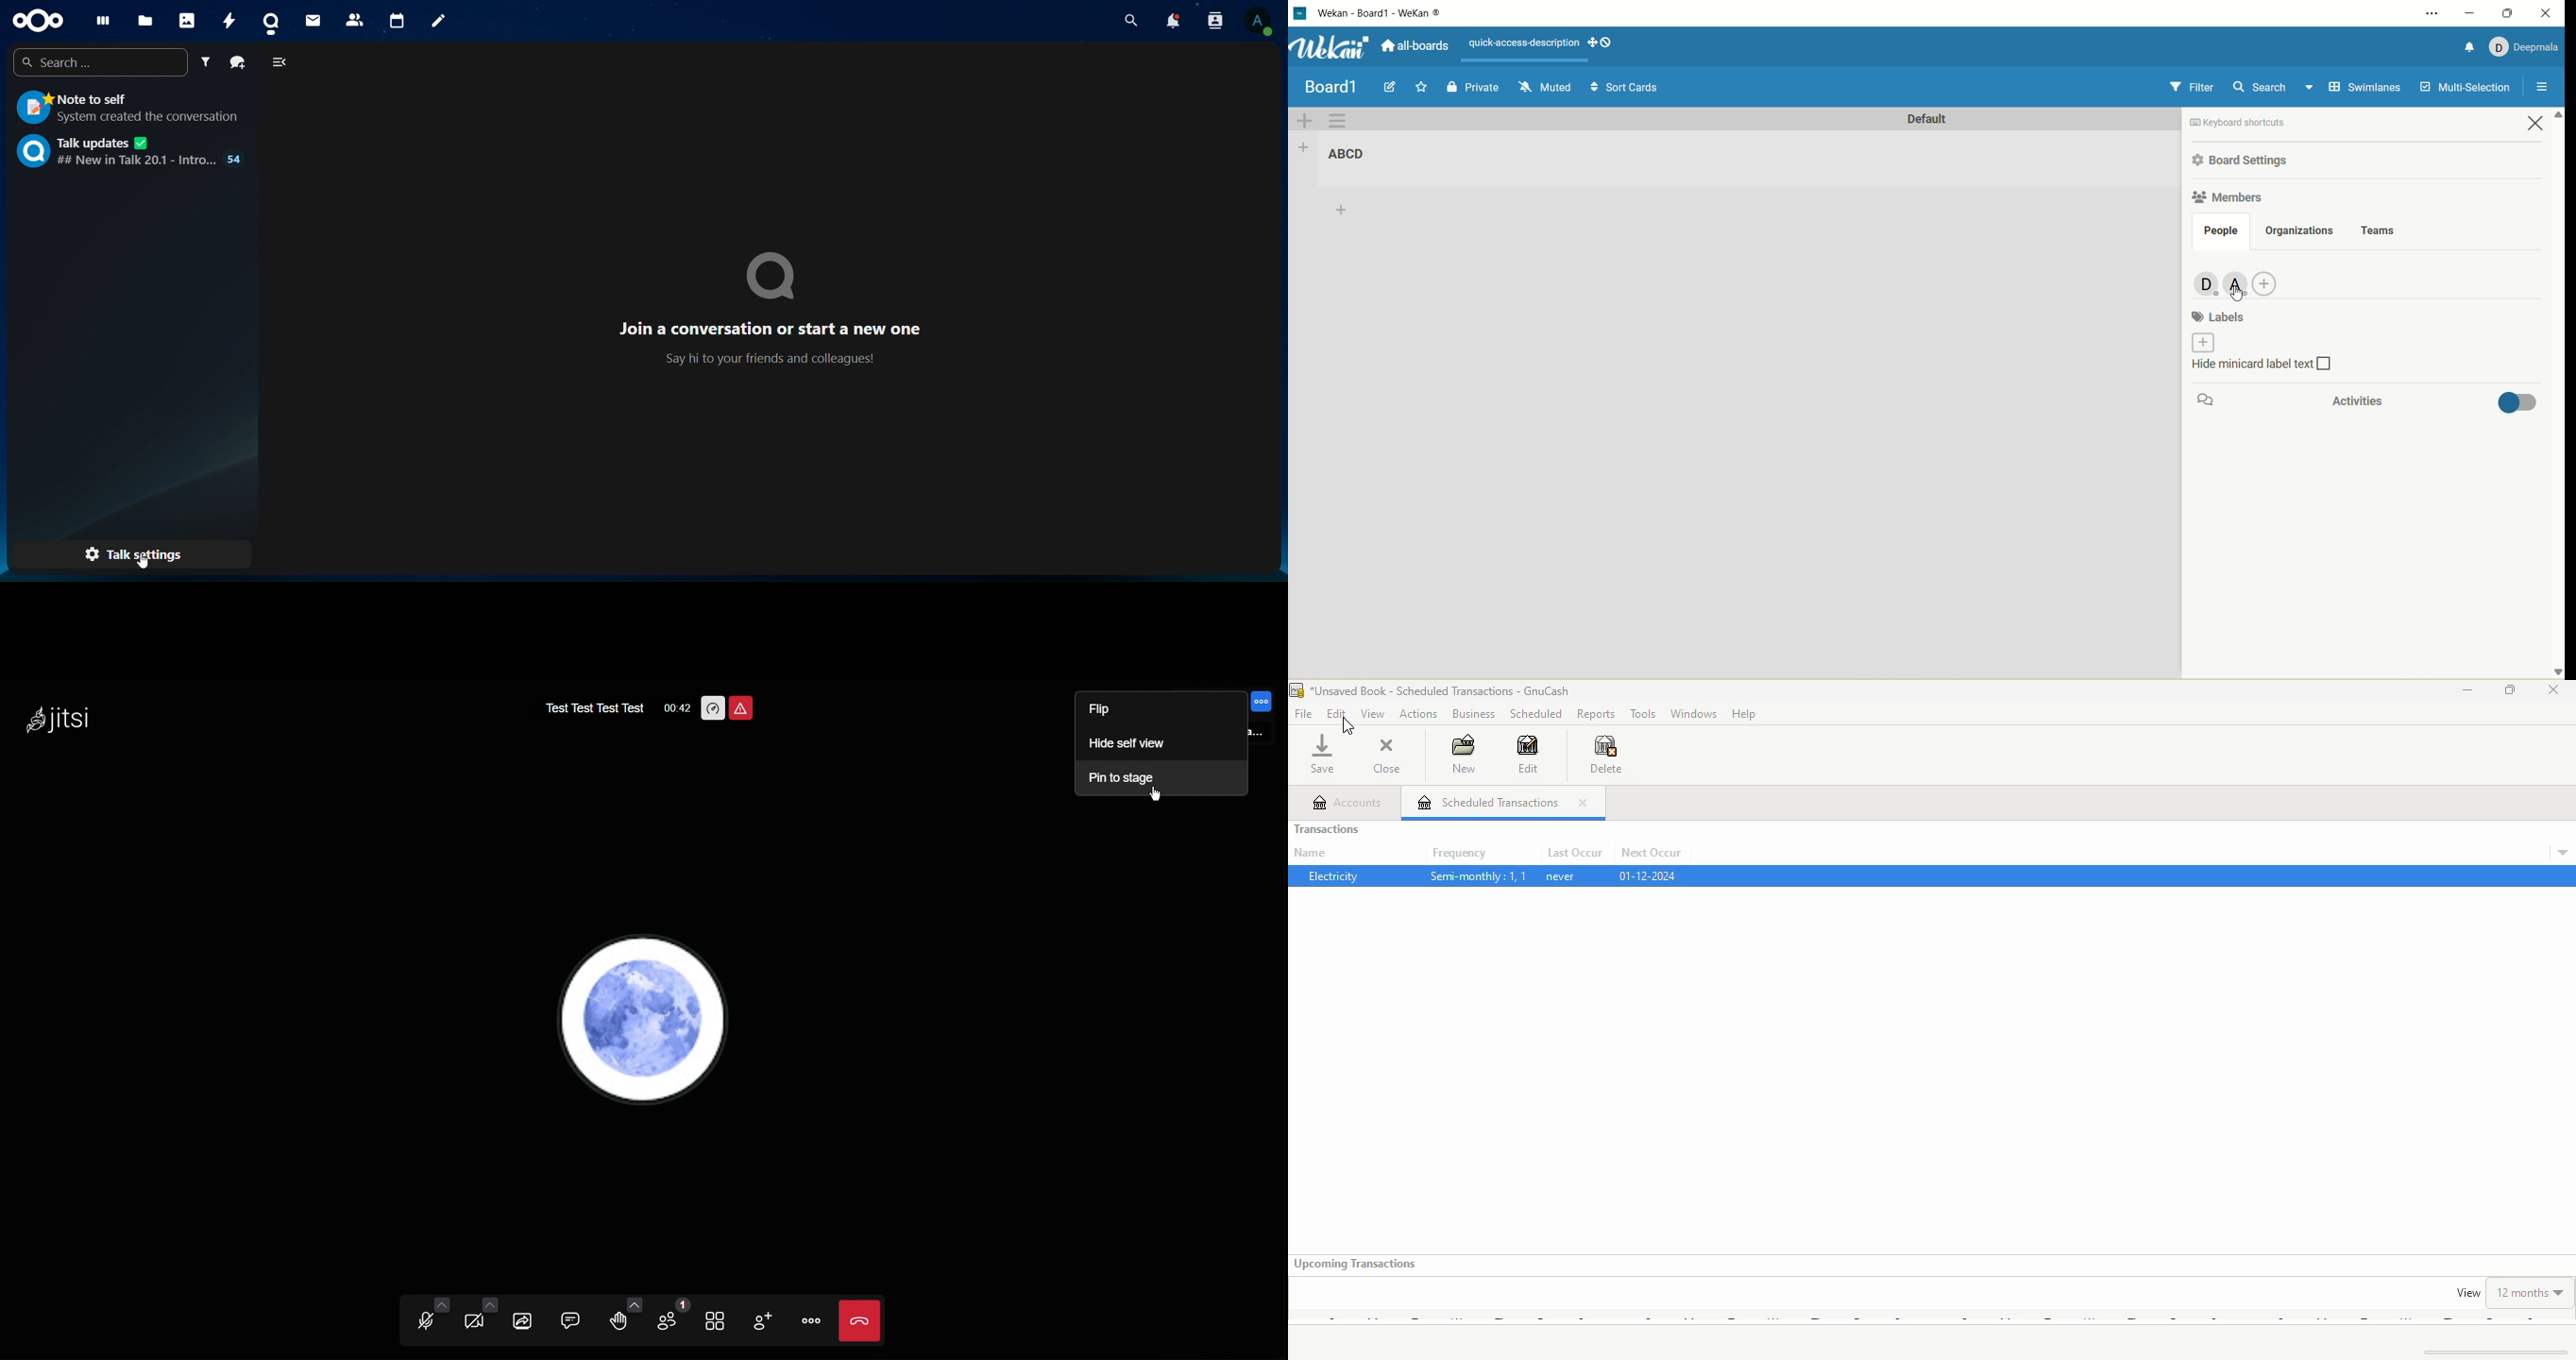  Describe the element at coordinates (428, 1320) in the screenshot. I see `Audio` at that location.